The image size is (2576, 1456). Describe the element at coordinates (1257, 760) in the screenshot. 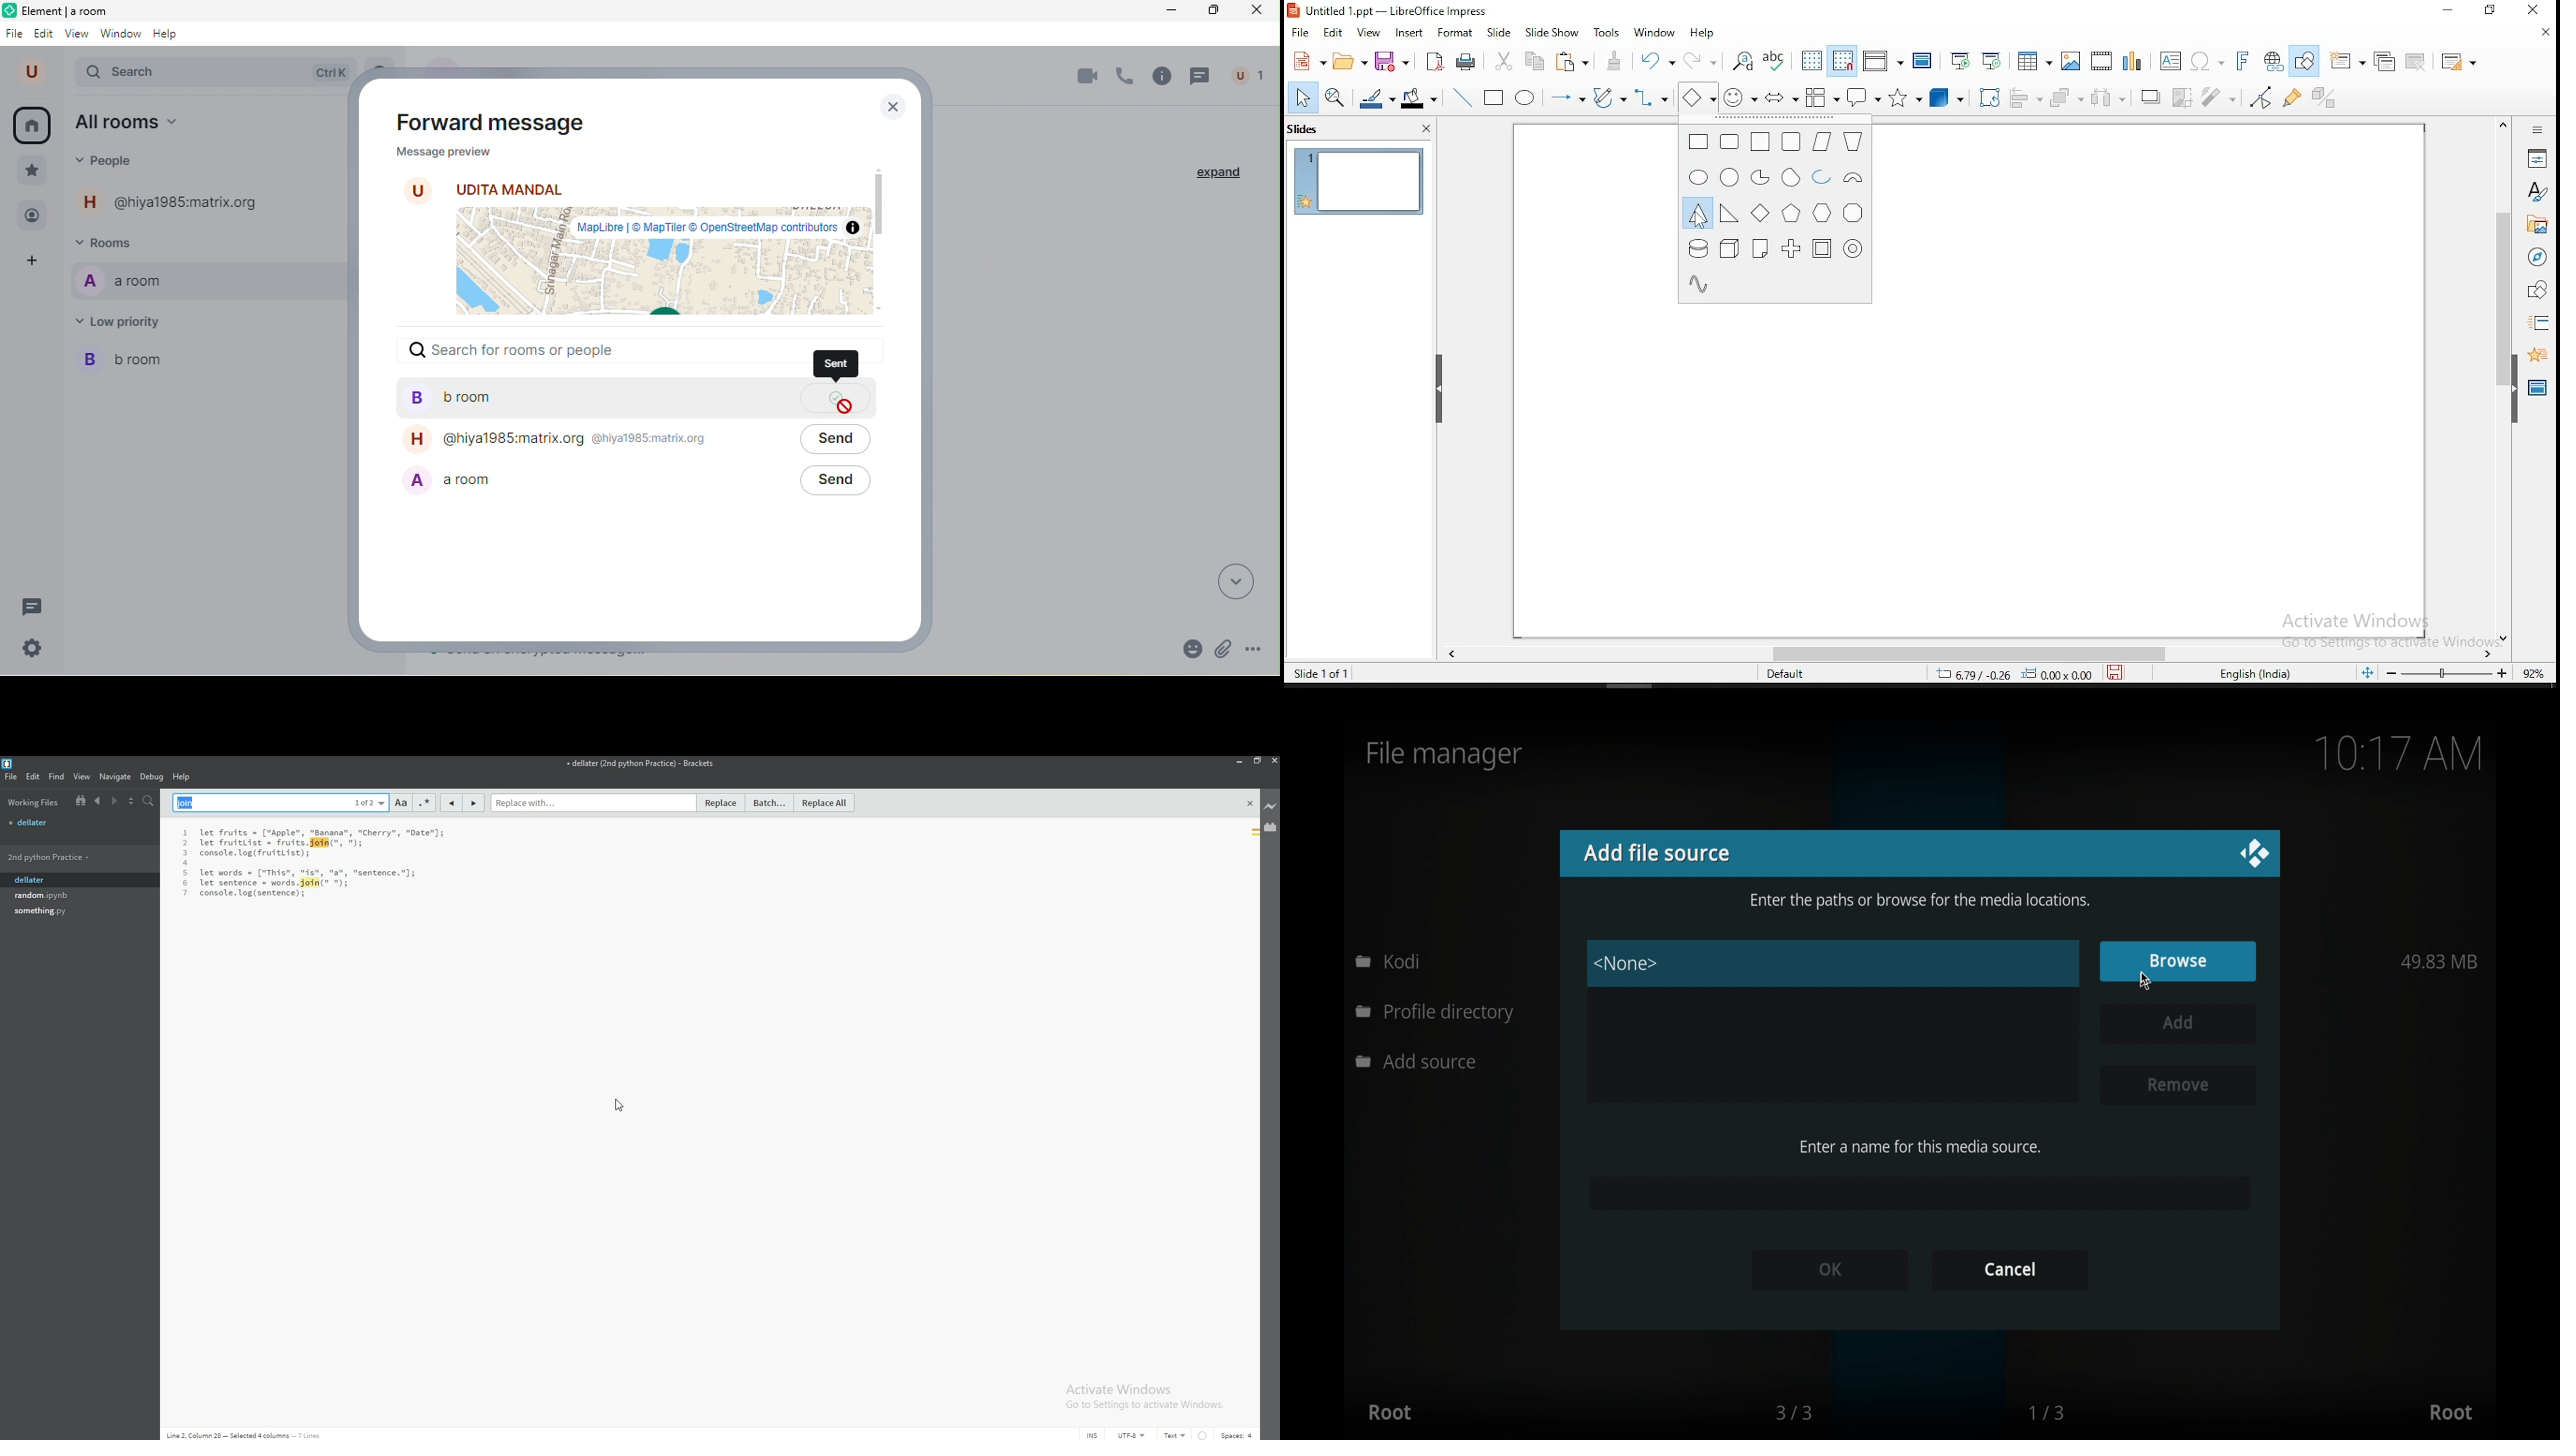

I see `resize` at that location.